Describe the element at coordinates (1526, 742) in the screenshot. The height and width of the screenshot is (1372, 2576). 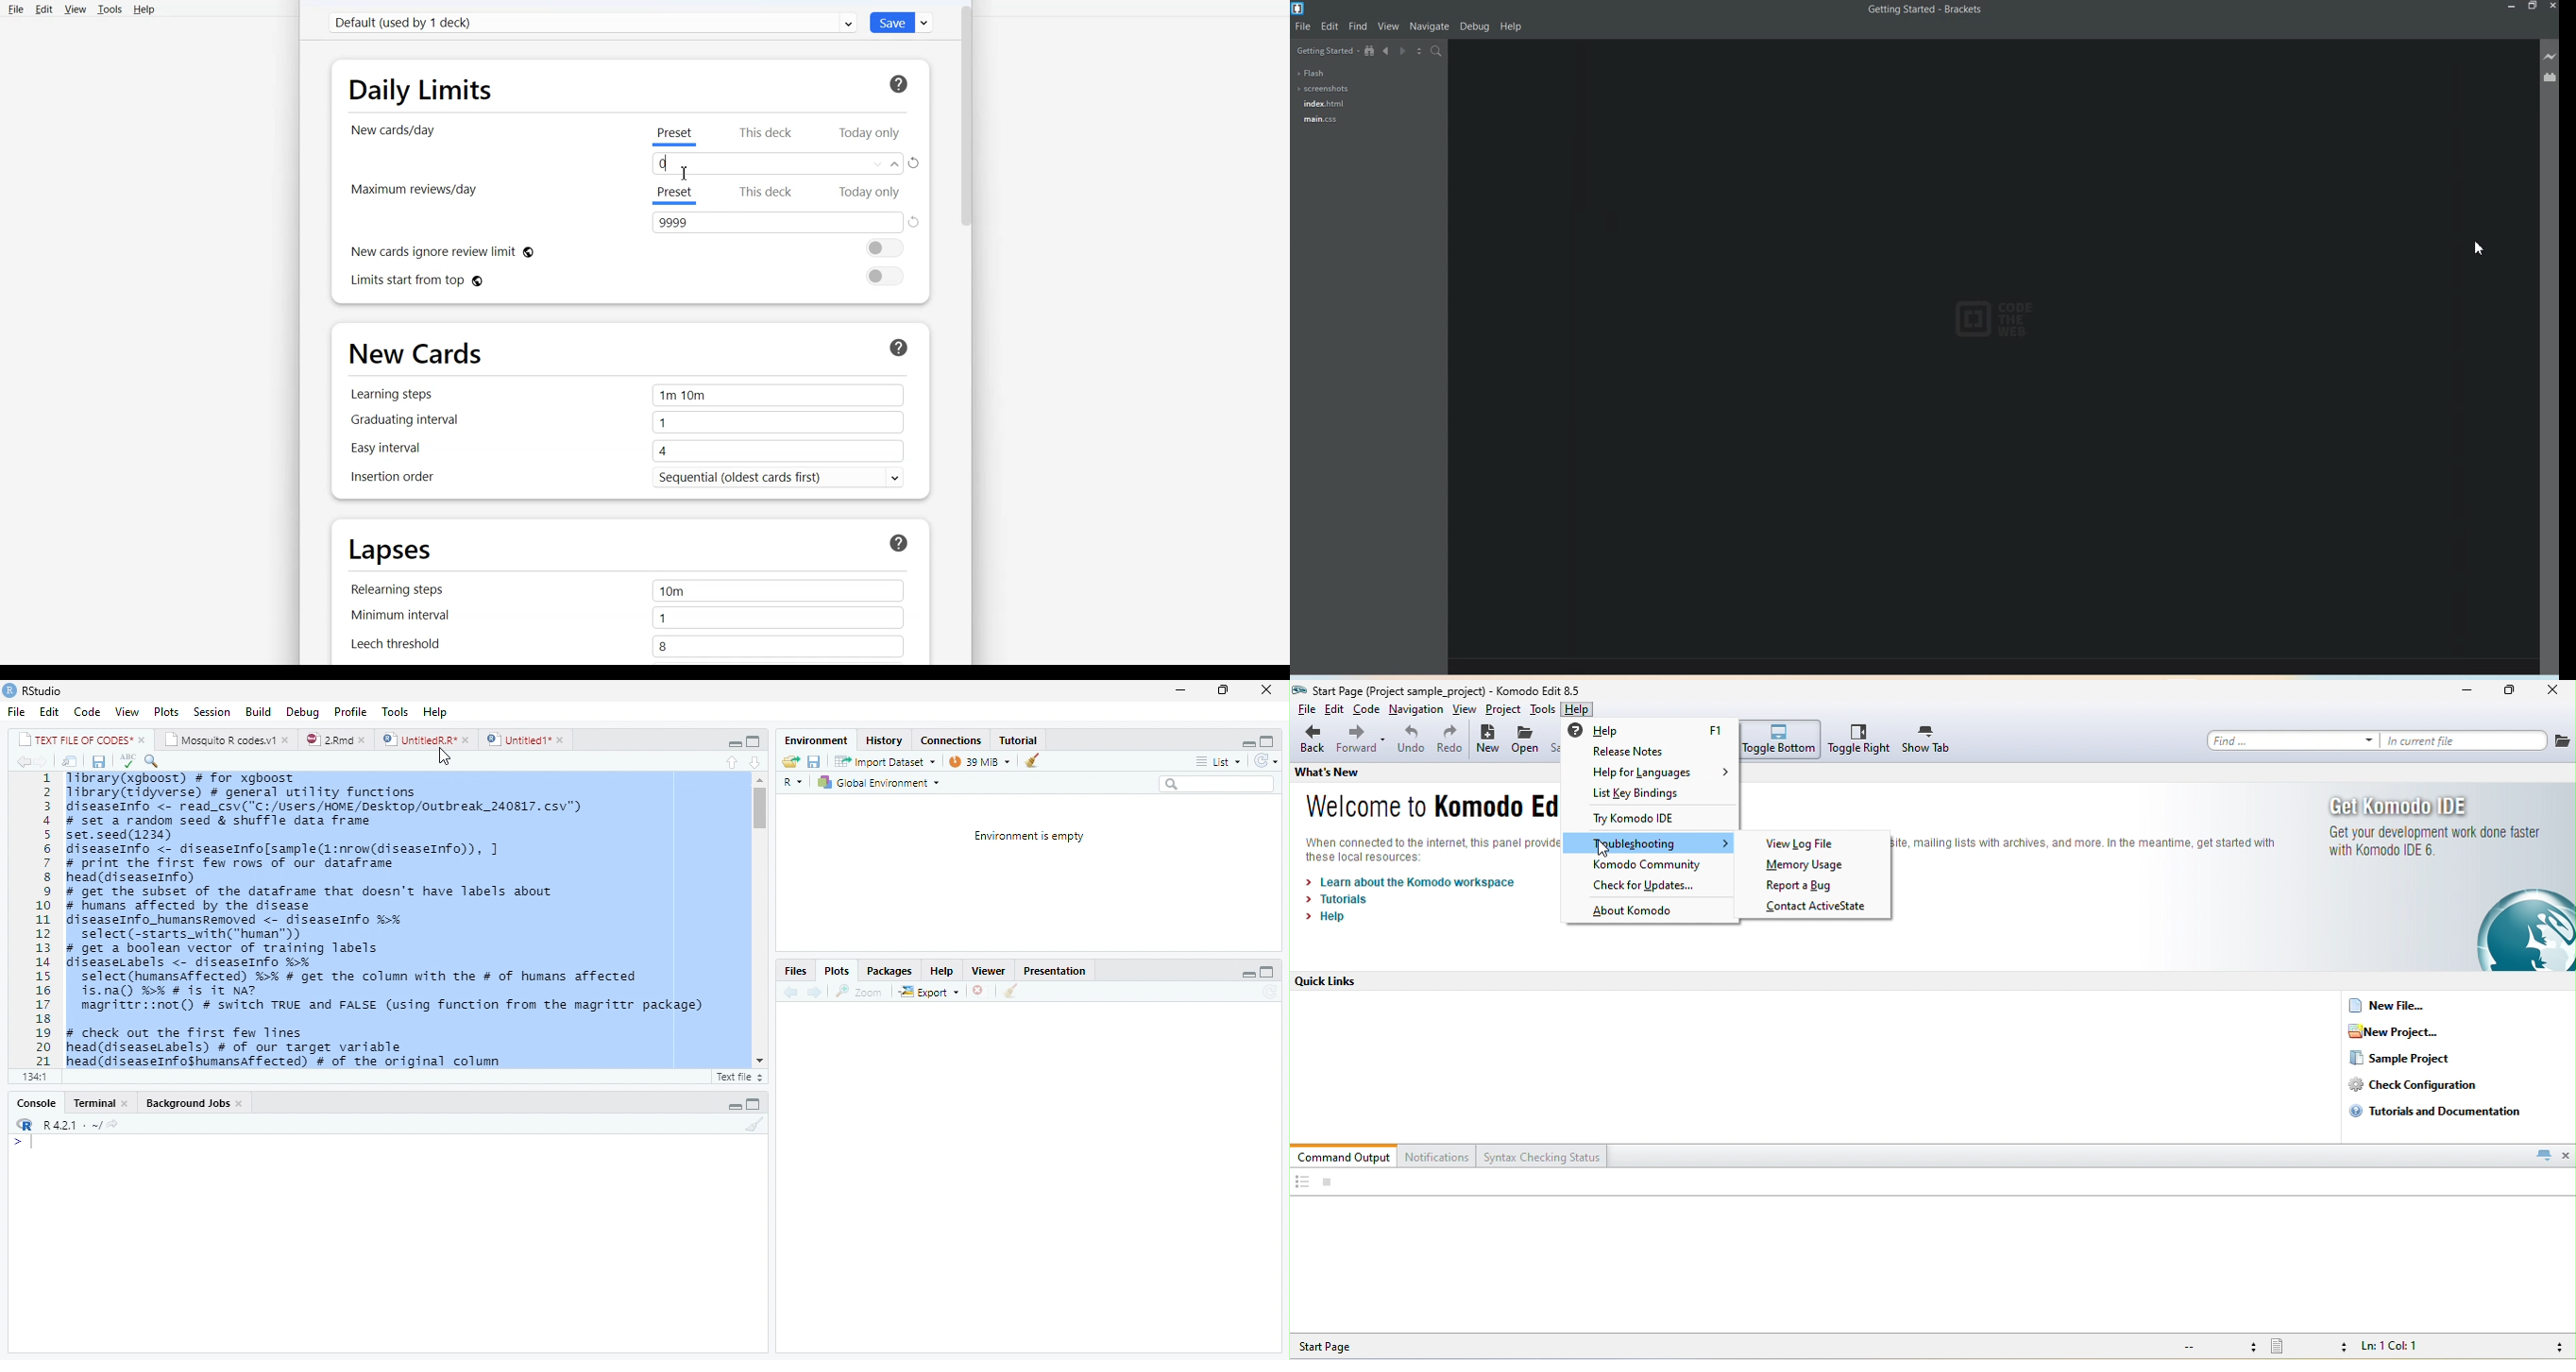
I see `open` at that location.